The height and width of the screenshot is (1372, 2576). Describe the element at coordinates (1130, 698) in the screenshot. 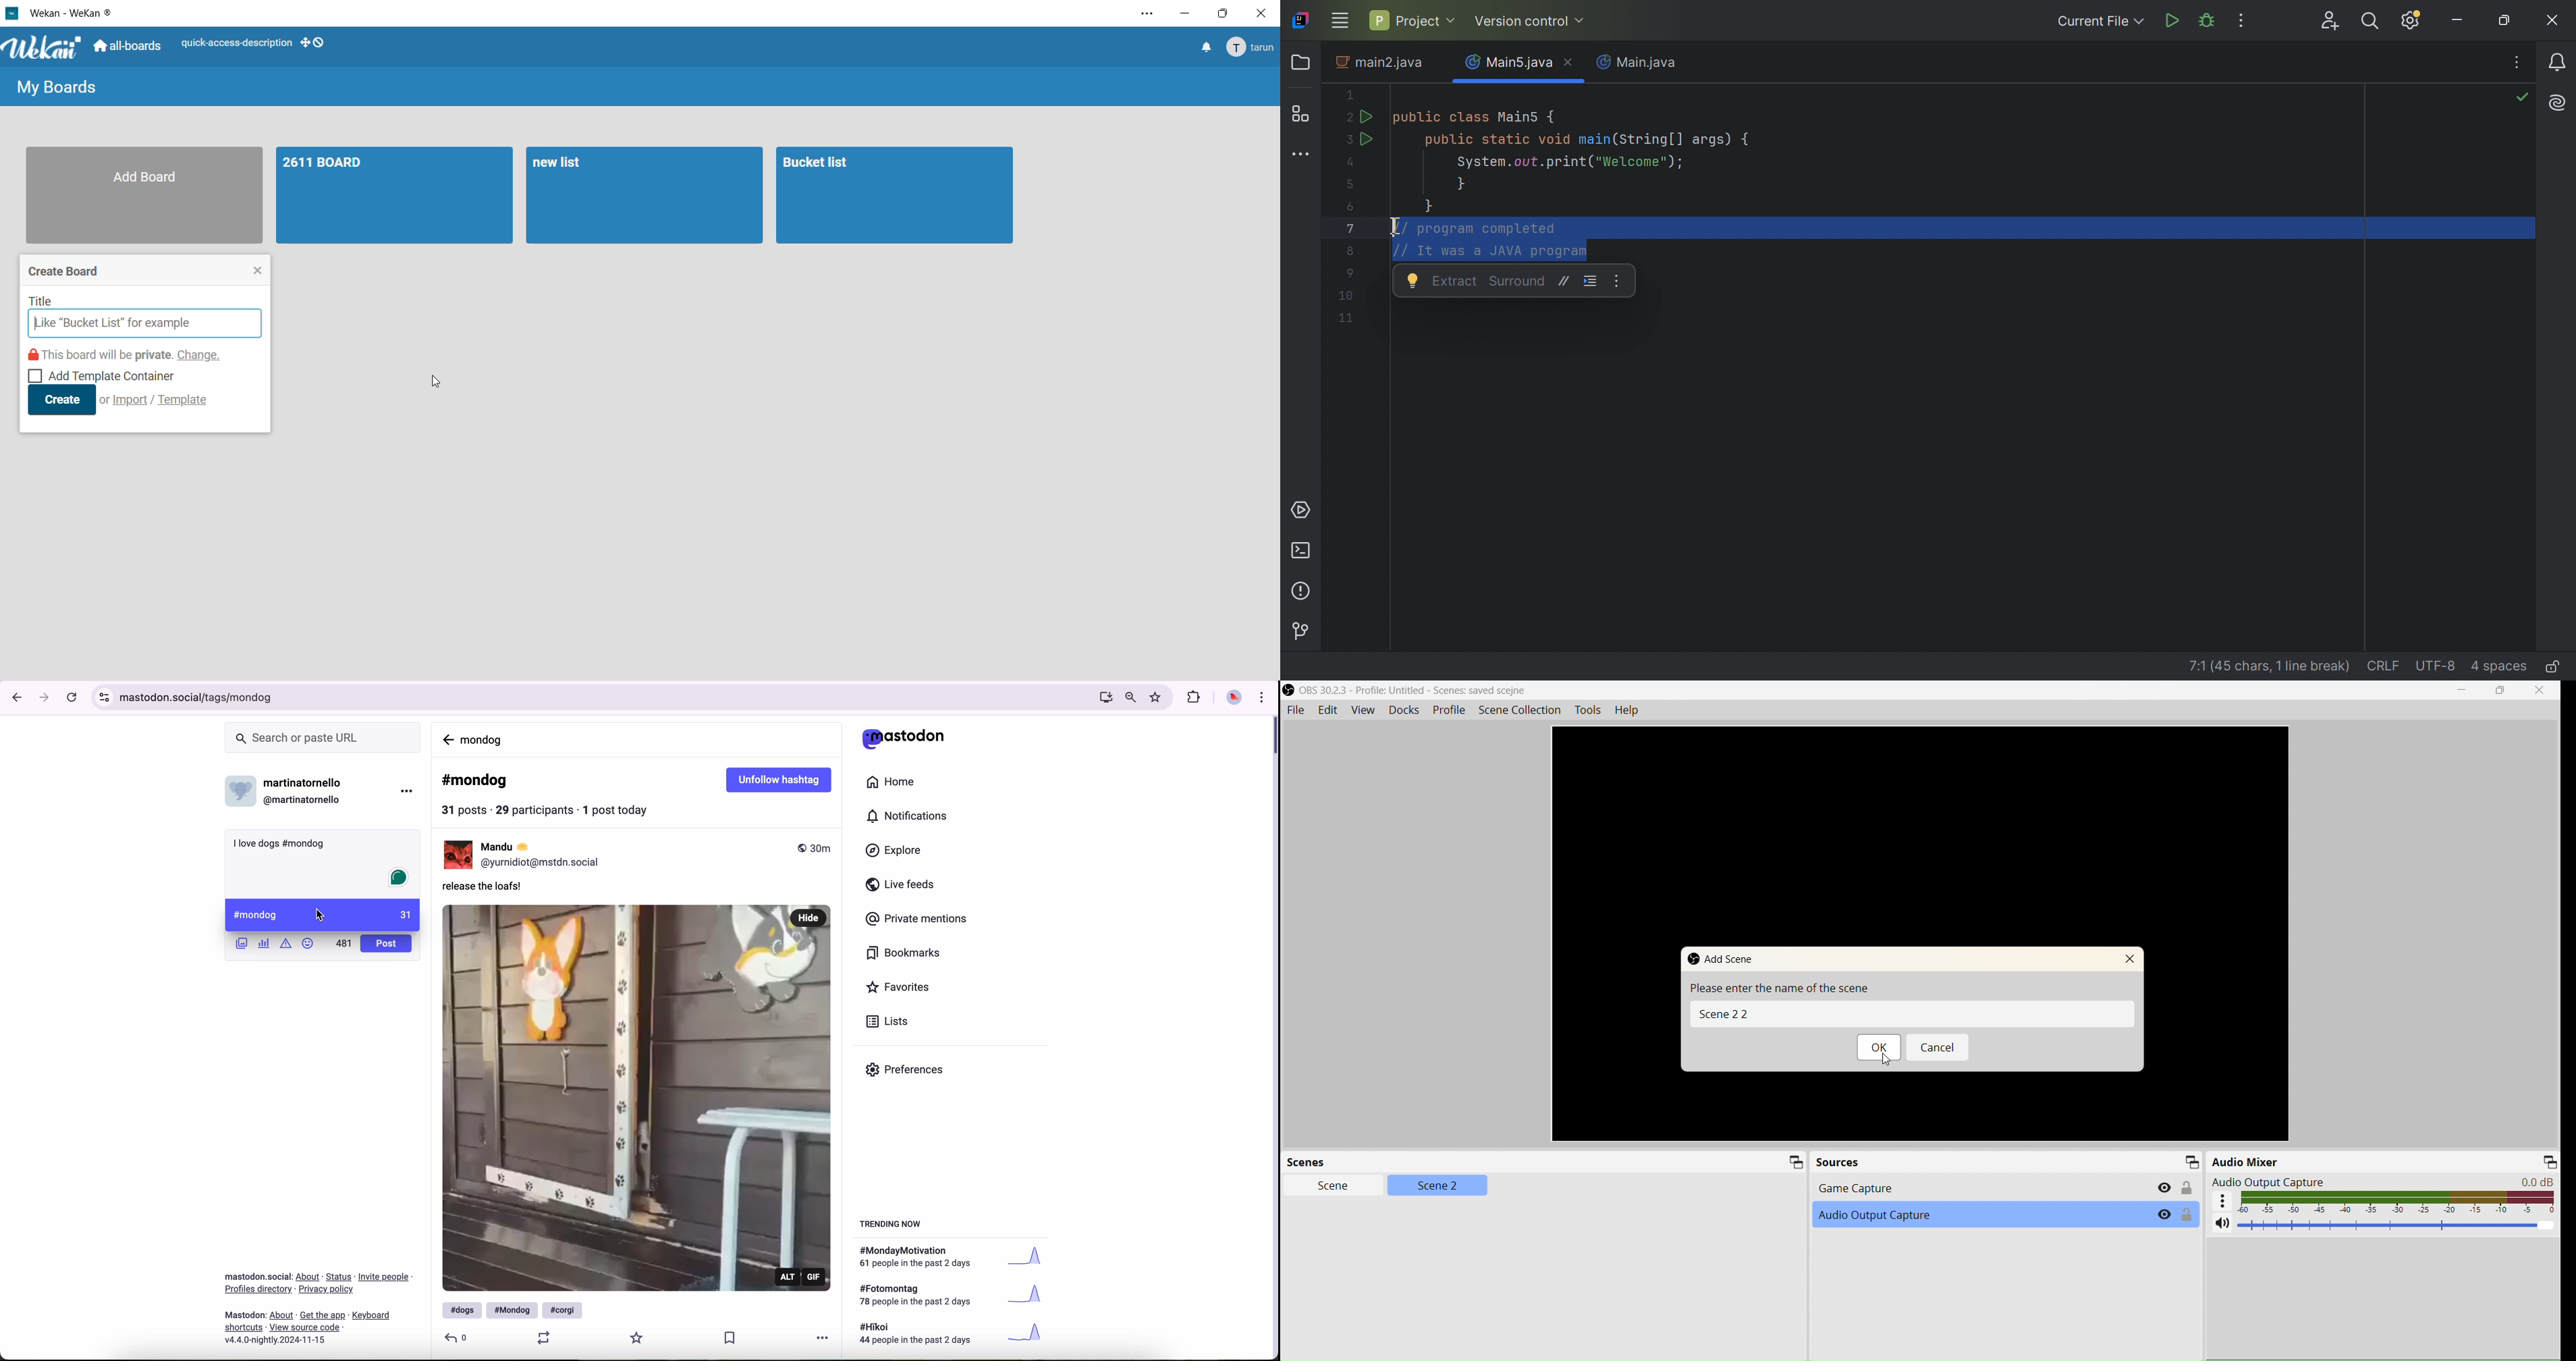

I see `zoom` at that location.